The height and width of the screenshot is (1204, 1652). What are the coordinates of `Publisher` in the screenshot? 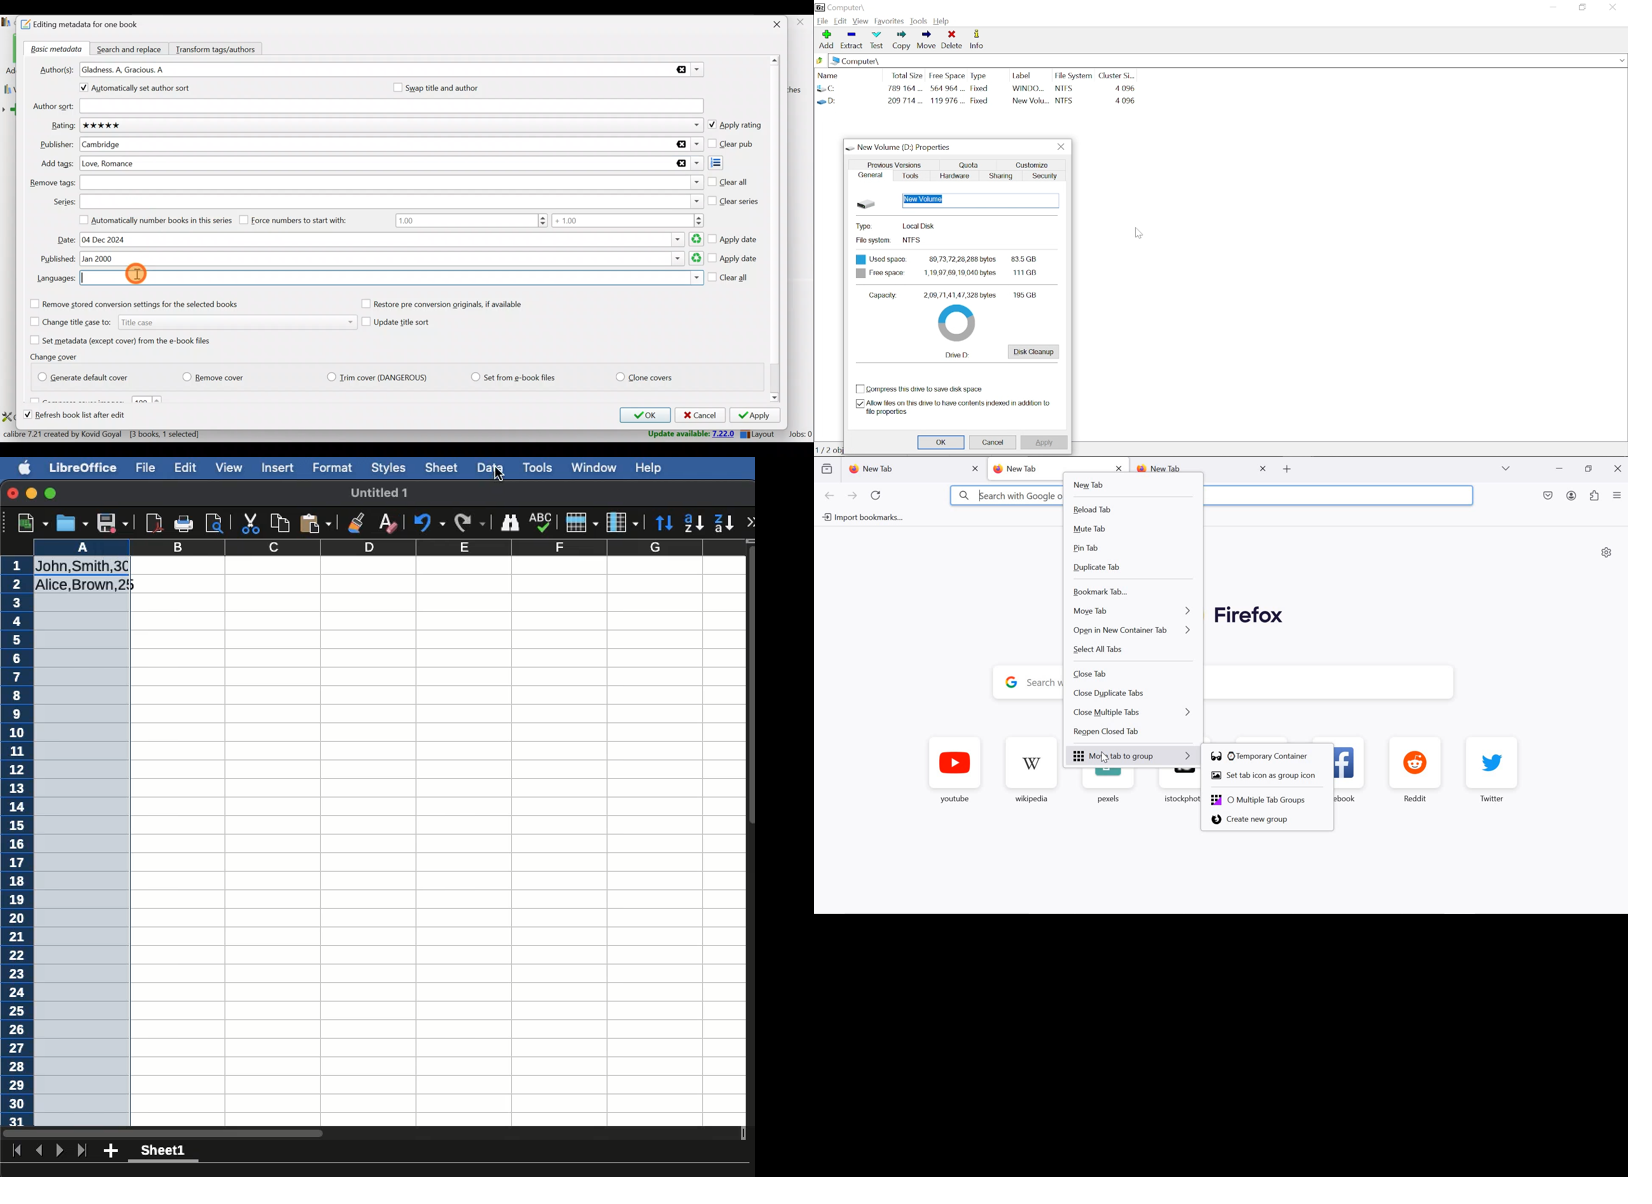 It's located at (391, 145).